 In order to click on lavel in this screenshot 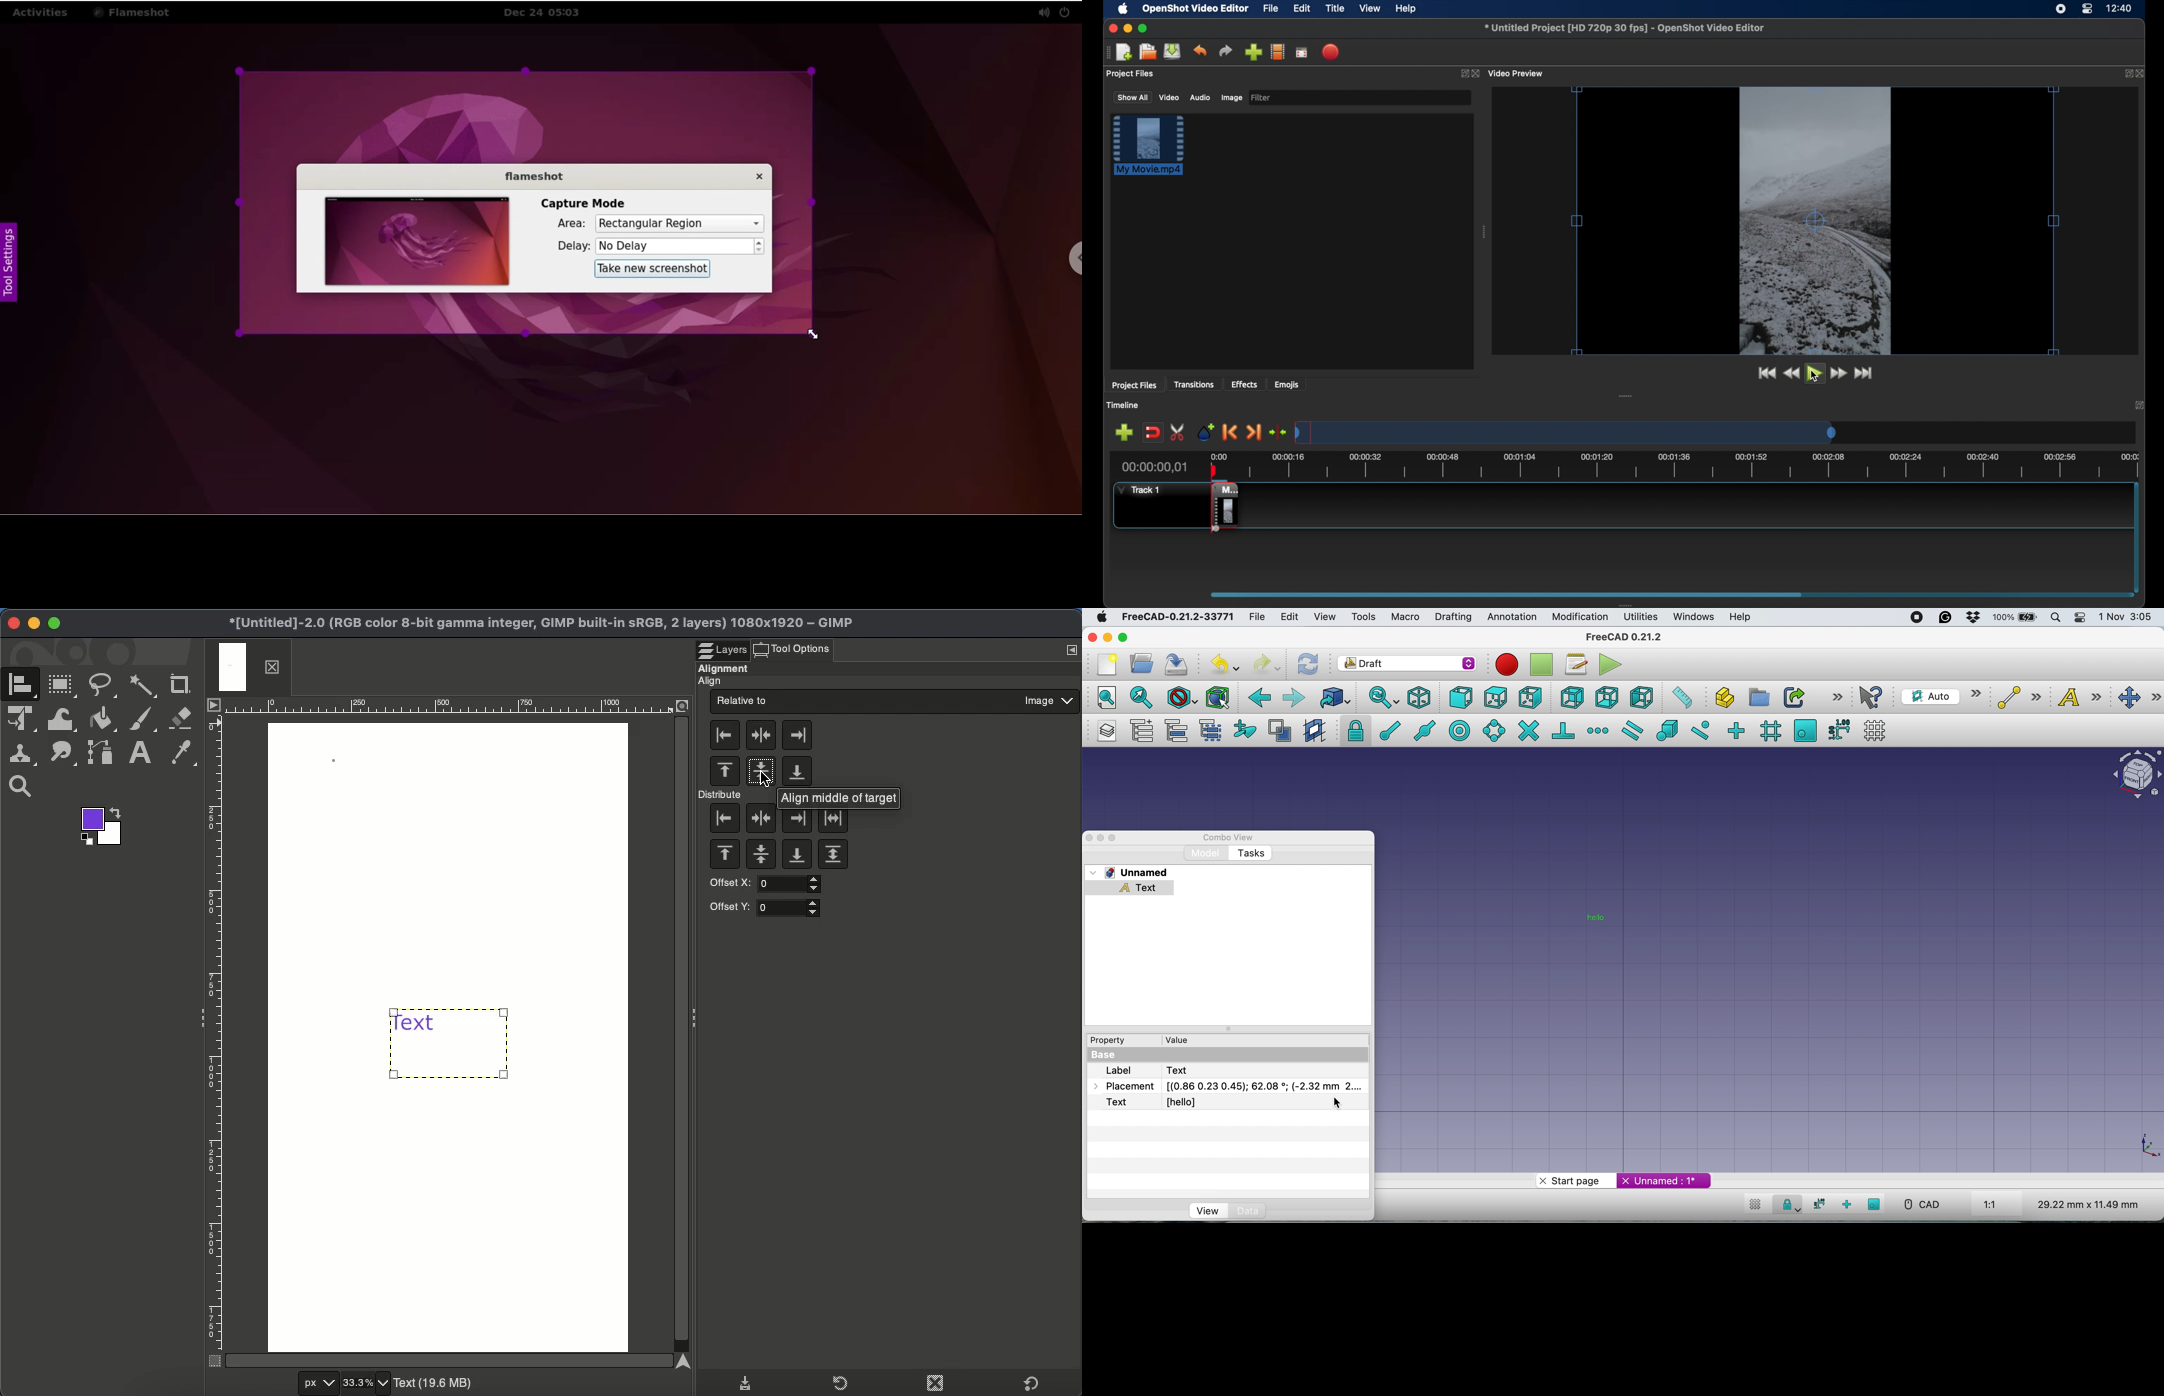, I will do `click(1157, 1070)`.